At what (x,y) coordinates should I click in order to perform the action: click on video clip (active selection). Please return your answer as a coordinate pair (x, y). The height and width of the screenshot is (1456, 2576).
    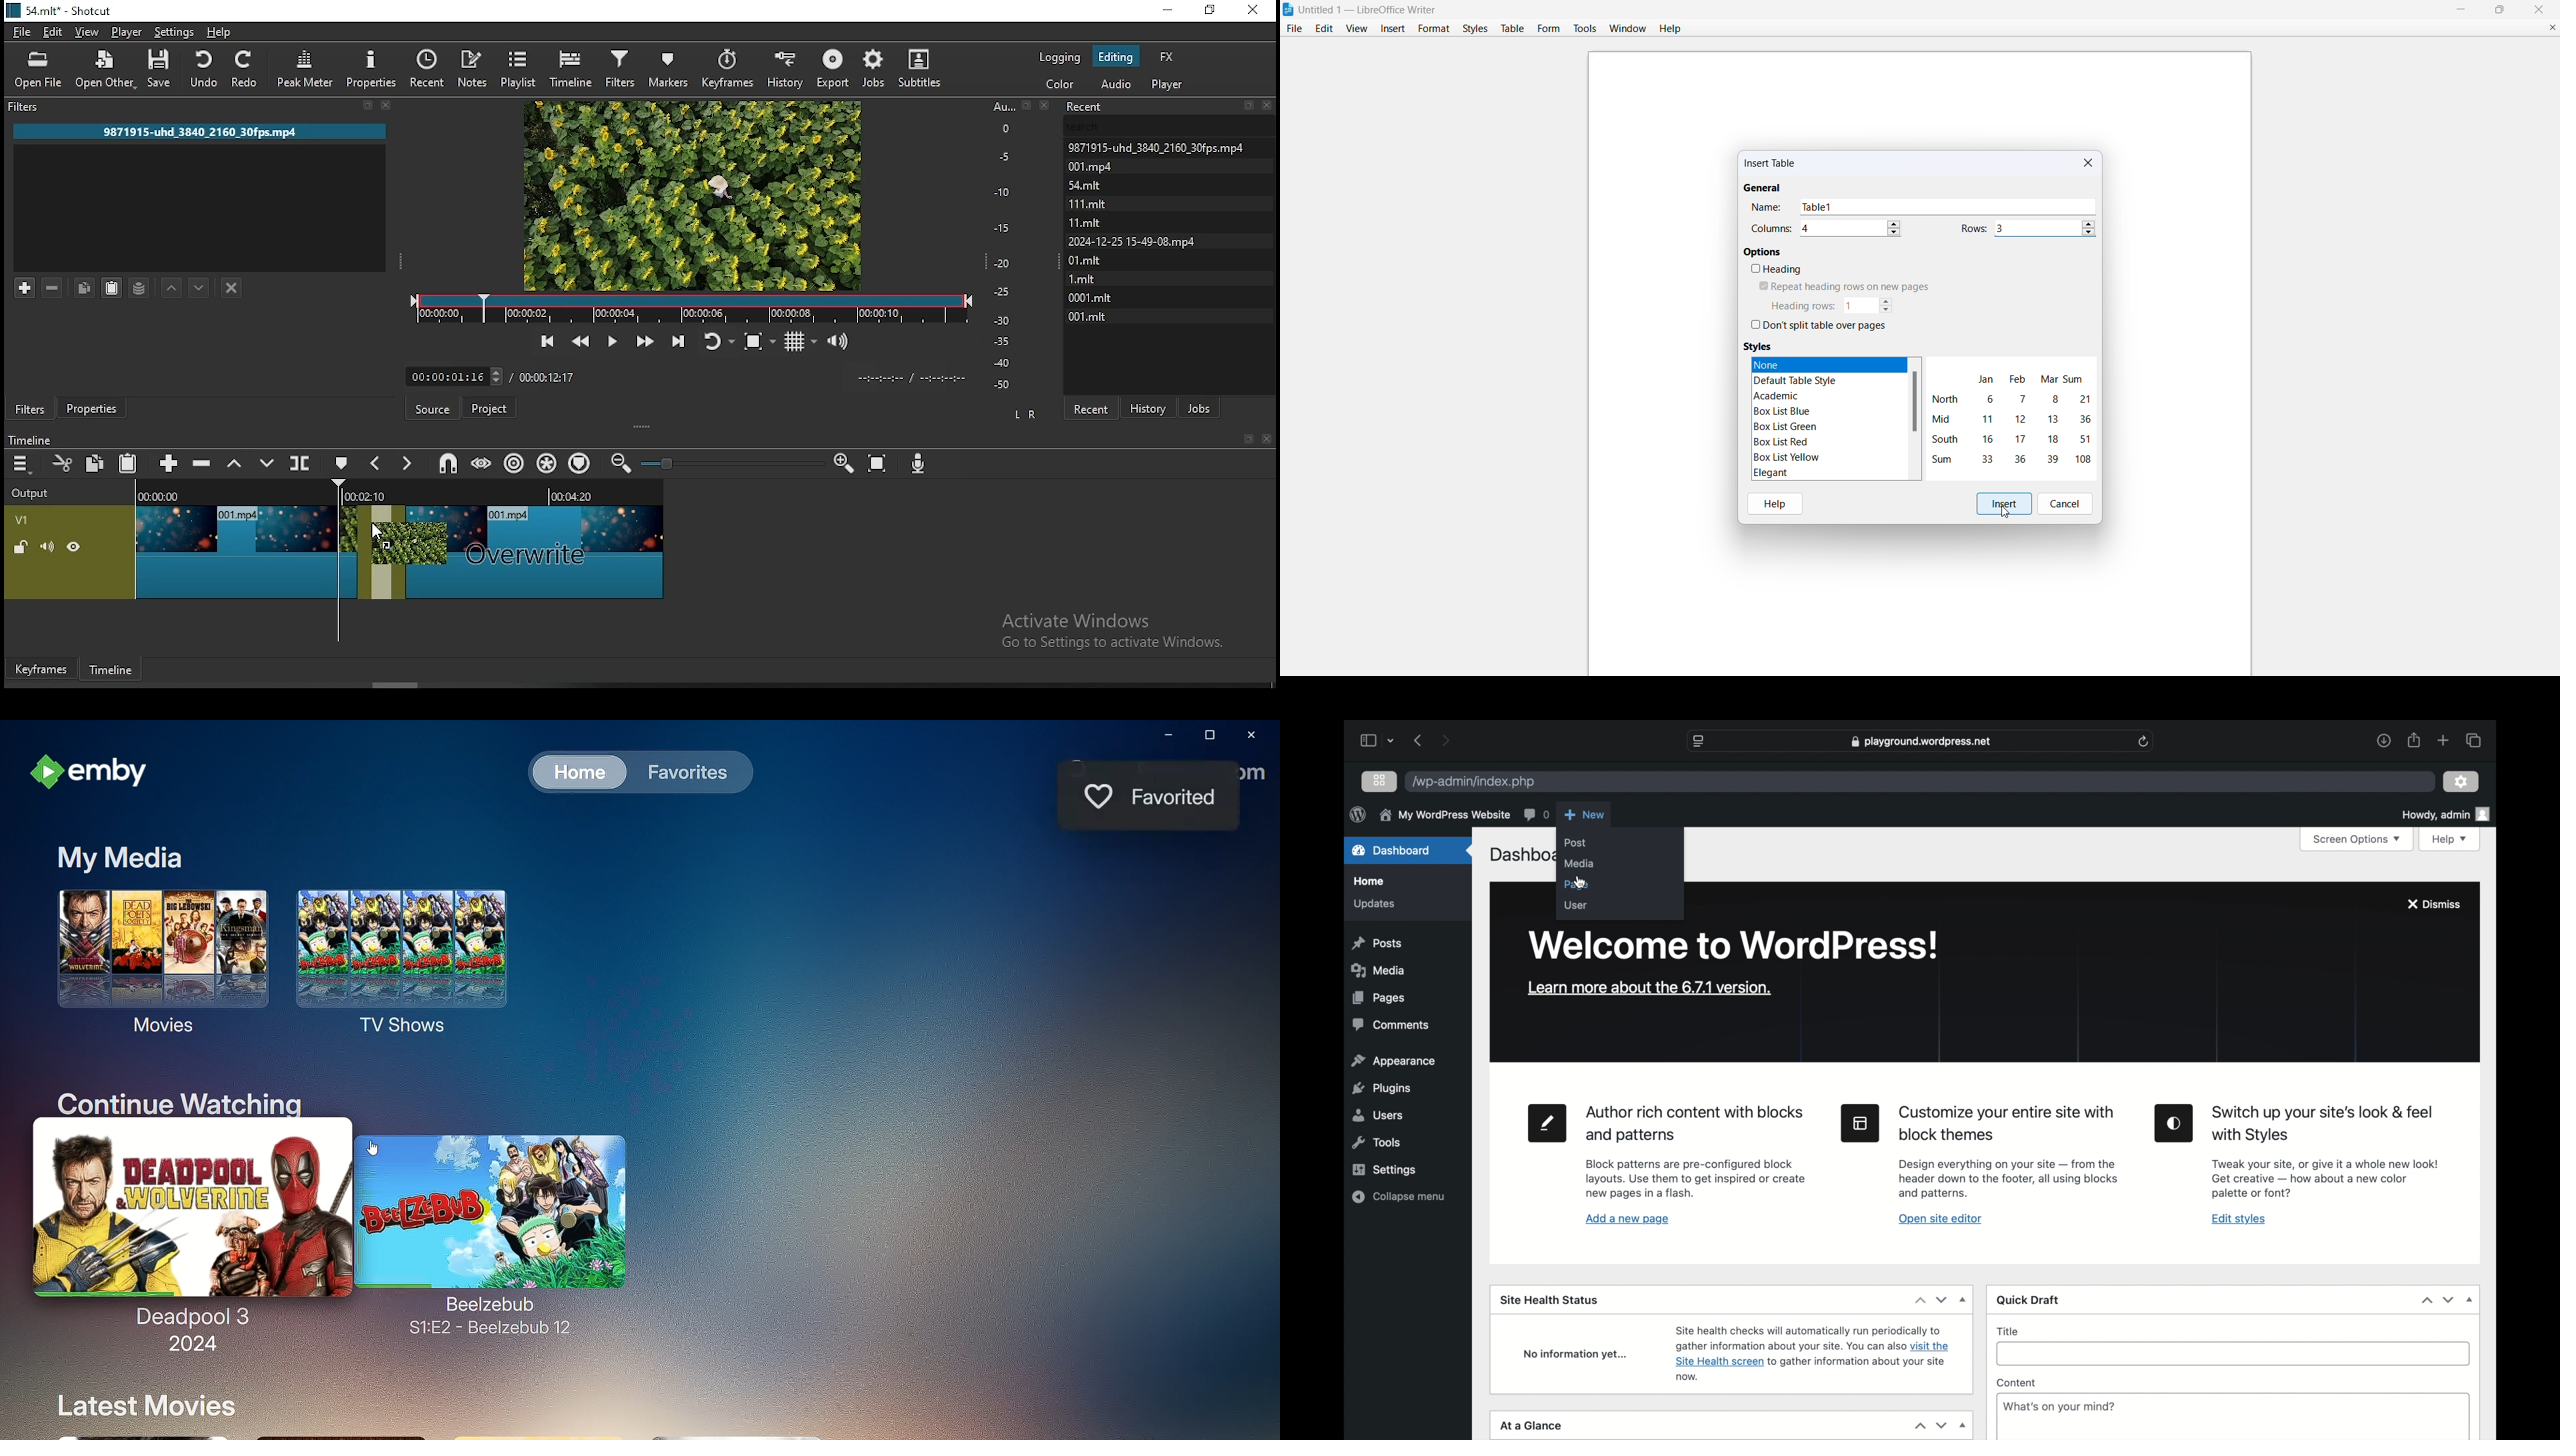
    Looking at the image, I should click on (383, 552).